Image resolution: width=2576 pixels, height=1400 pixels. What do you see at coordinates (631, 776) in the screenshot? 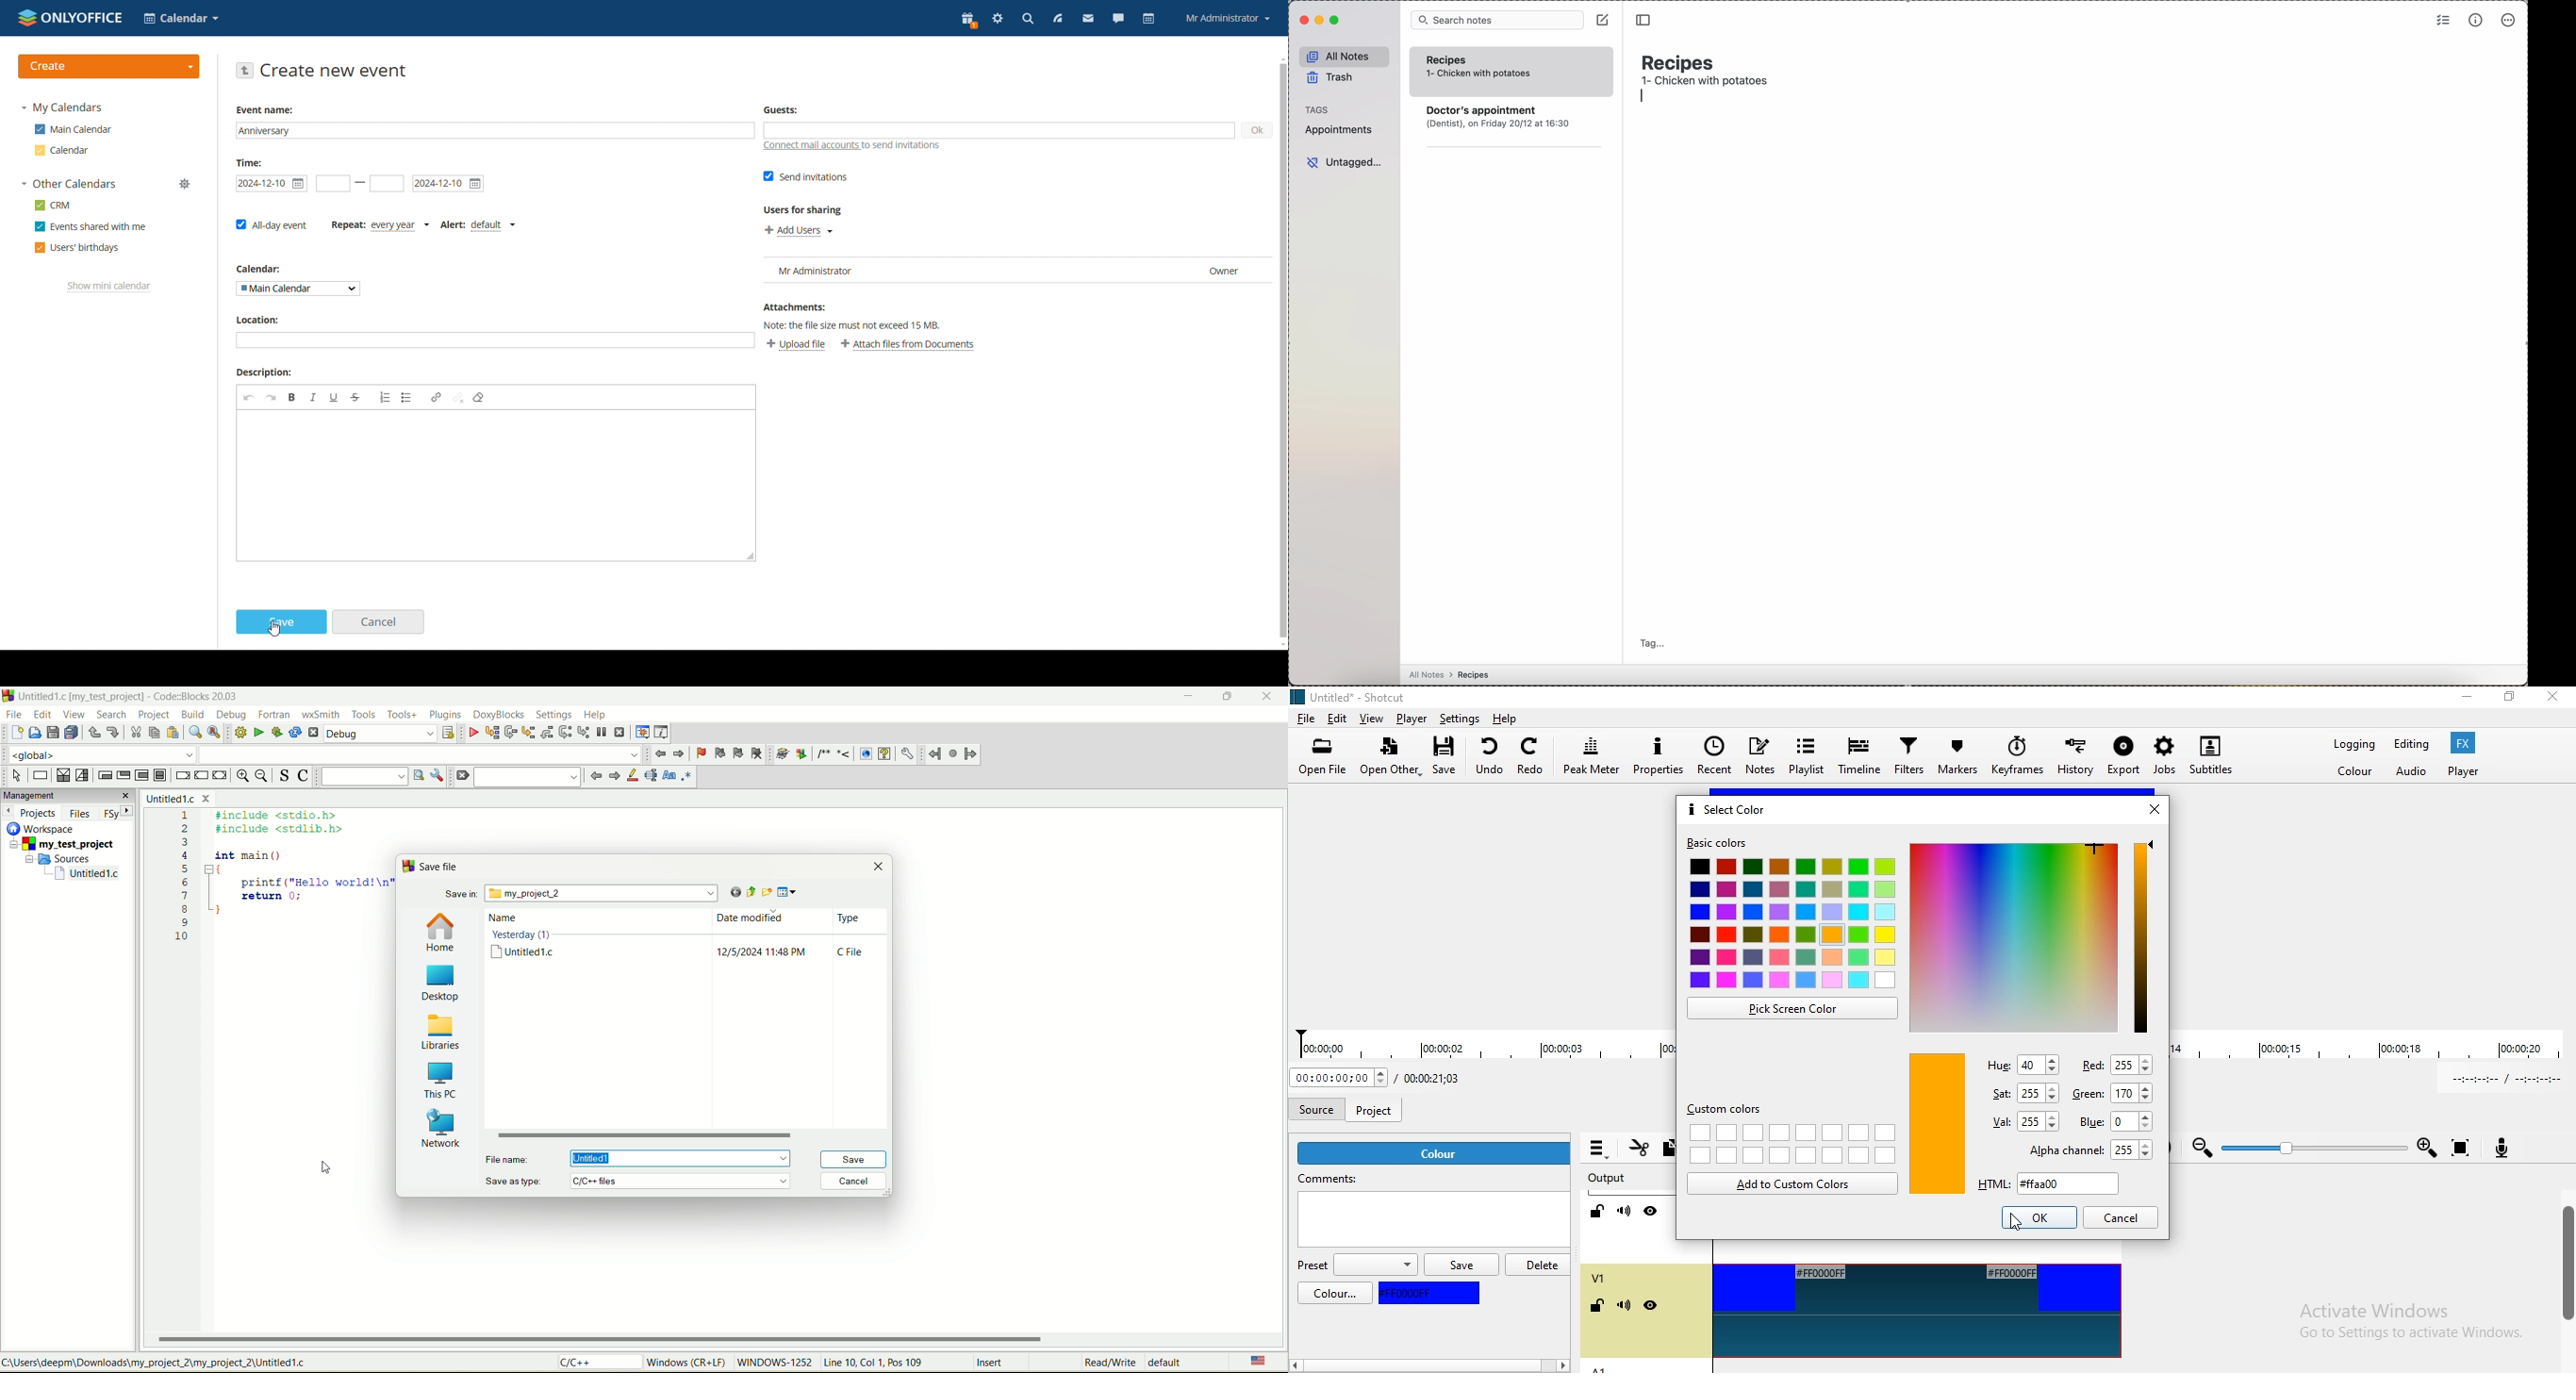
I see `highlight` at bounding box center [631, 776].